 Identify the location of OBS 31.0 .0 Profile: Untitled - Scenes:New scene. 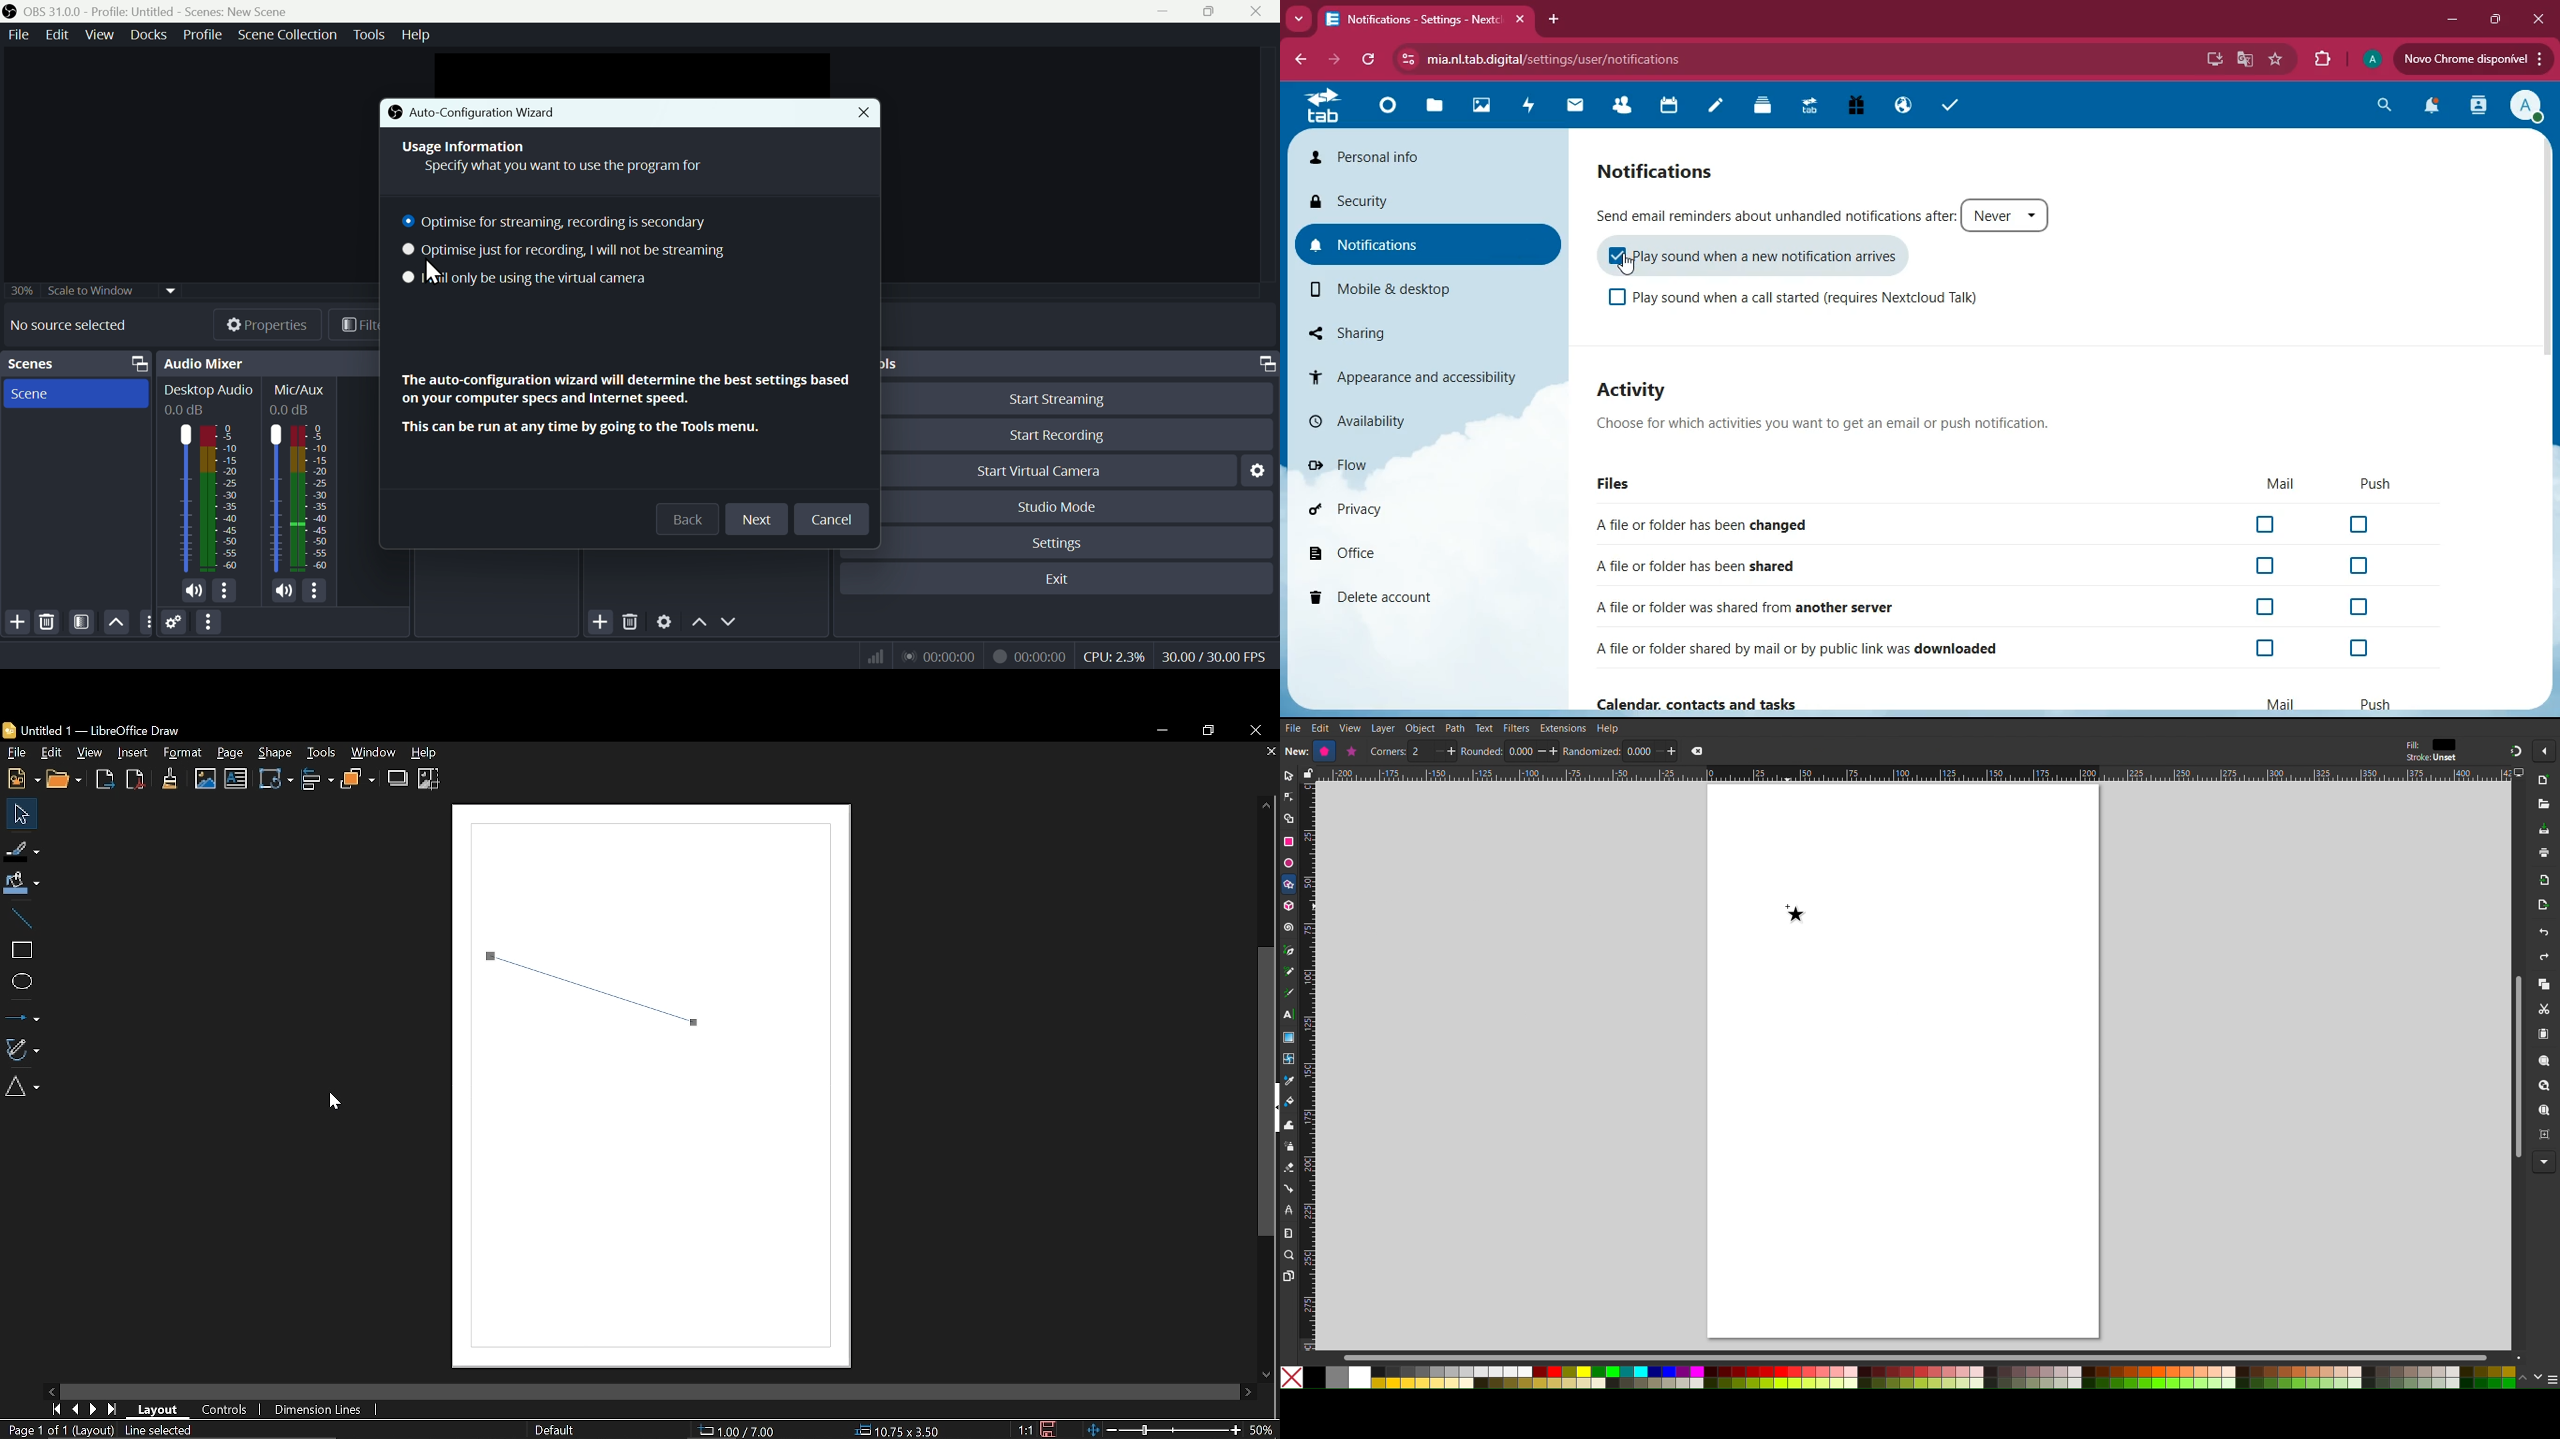
(159, 11).